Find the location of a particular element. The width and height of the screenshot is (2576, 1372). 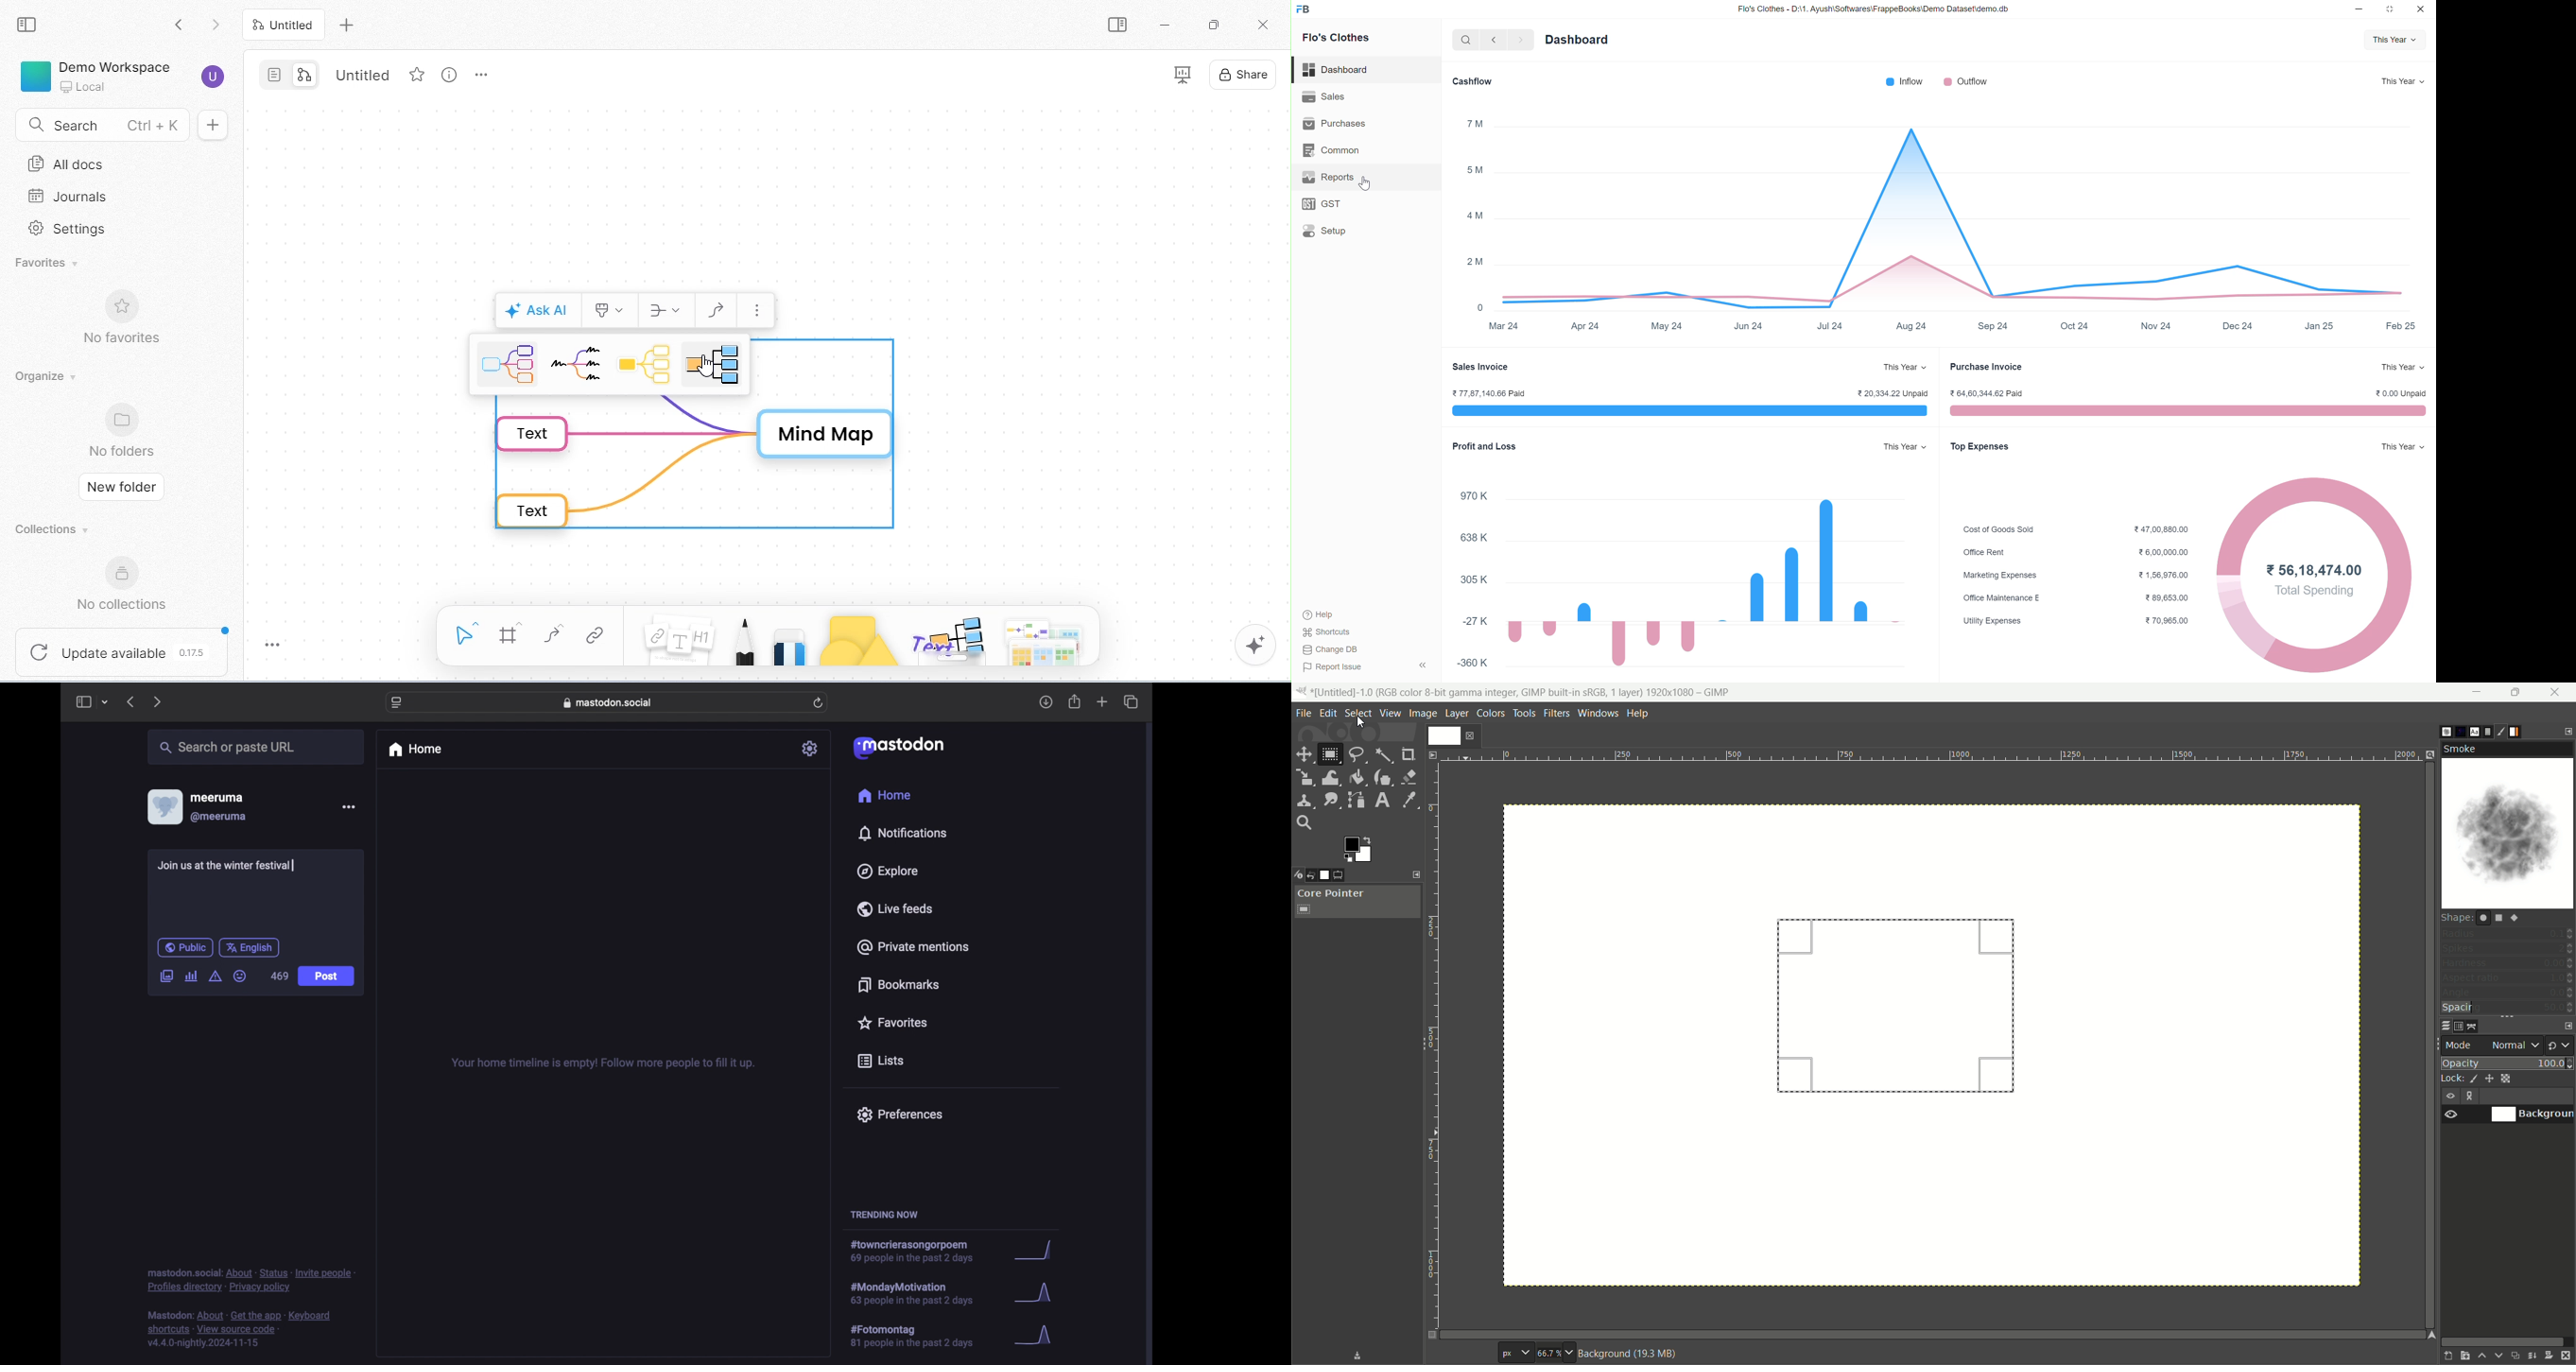

This year is located at coordinates (1905, 367).